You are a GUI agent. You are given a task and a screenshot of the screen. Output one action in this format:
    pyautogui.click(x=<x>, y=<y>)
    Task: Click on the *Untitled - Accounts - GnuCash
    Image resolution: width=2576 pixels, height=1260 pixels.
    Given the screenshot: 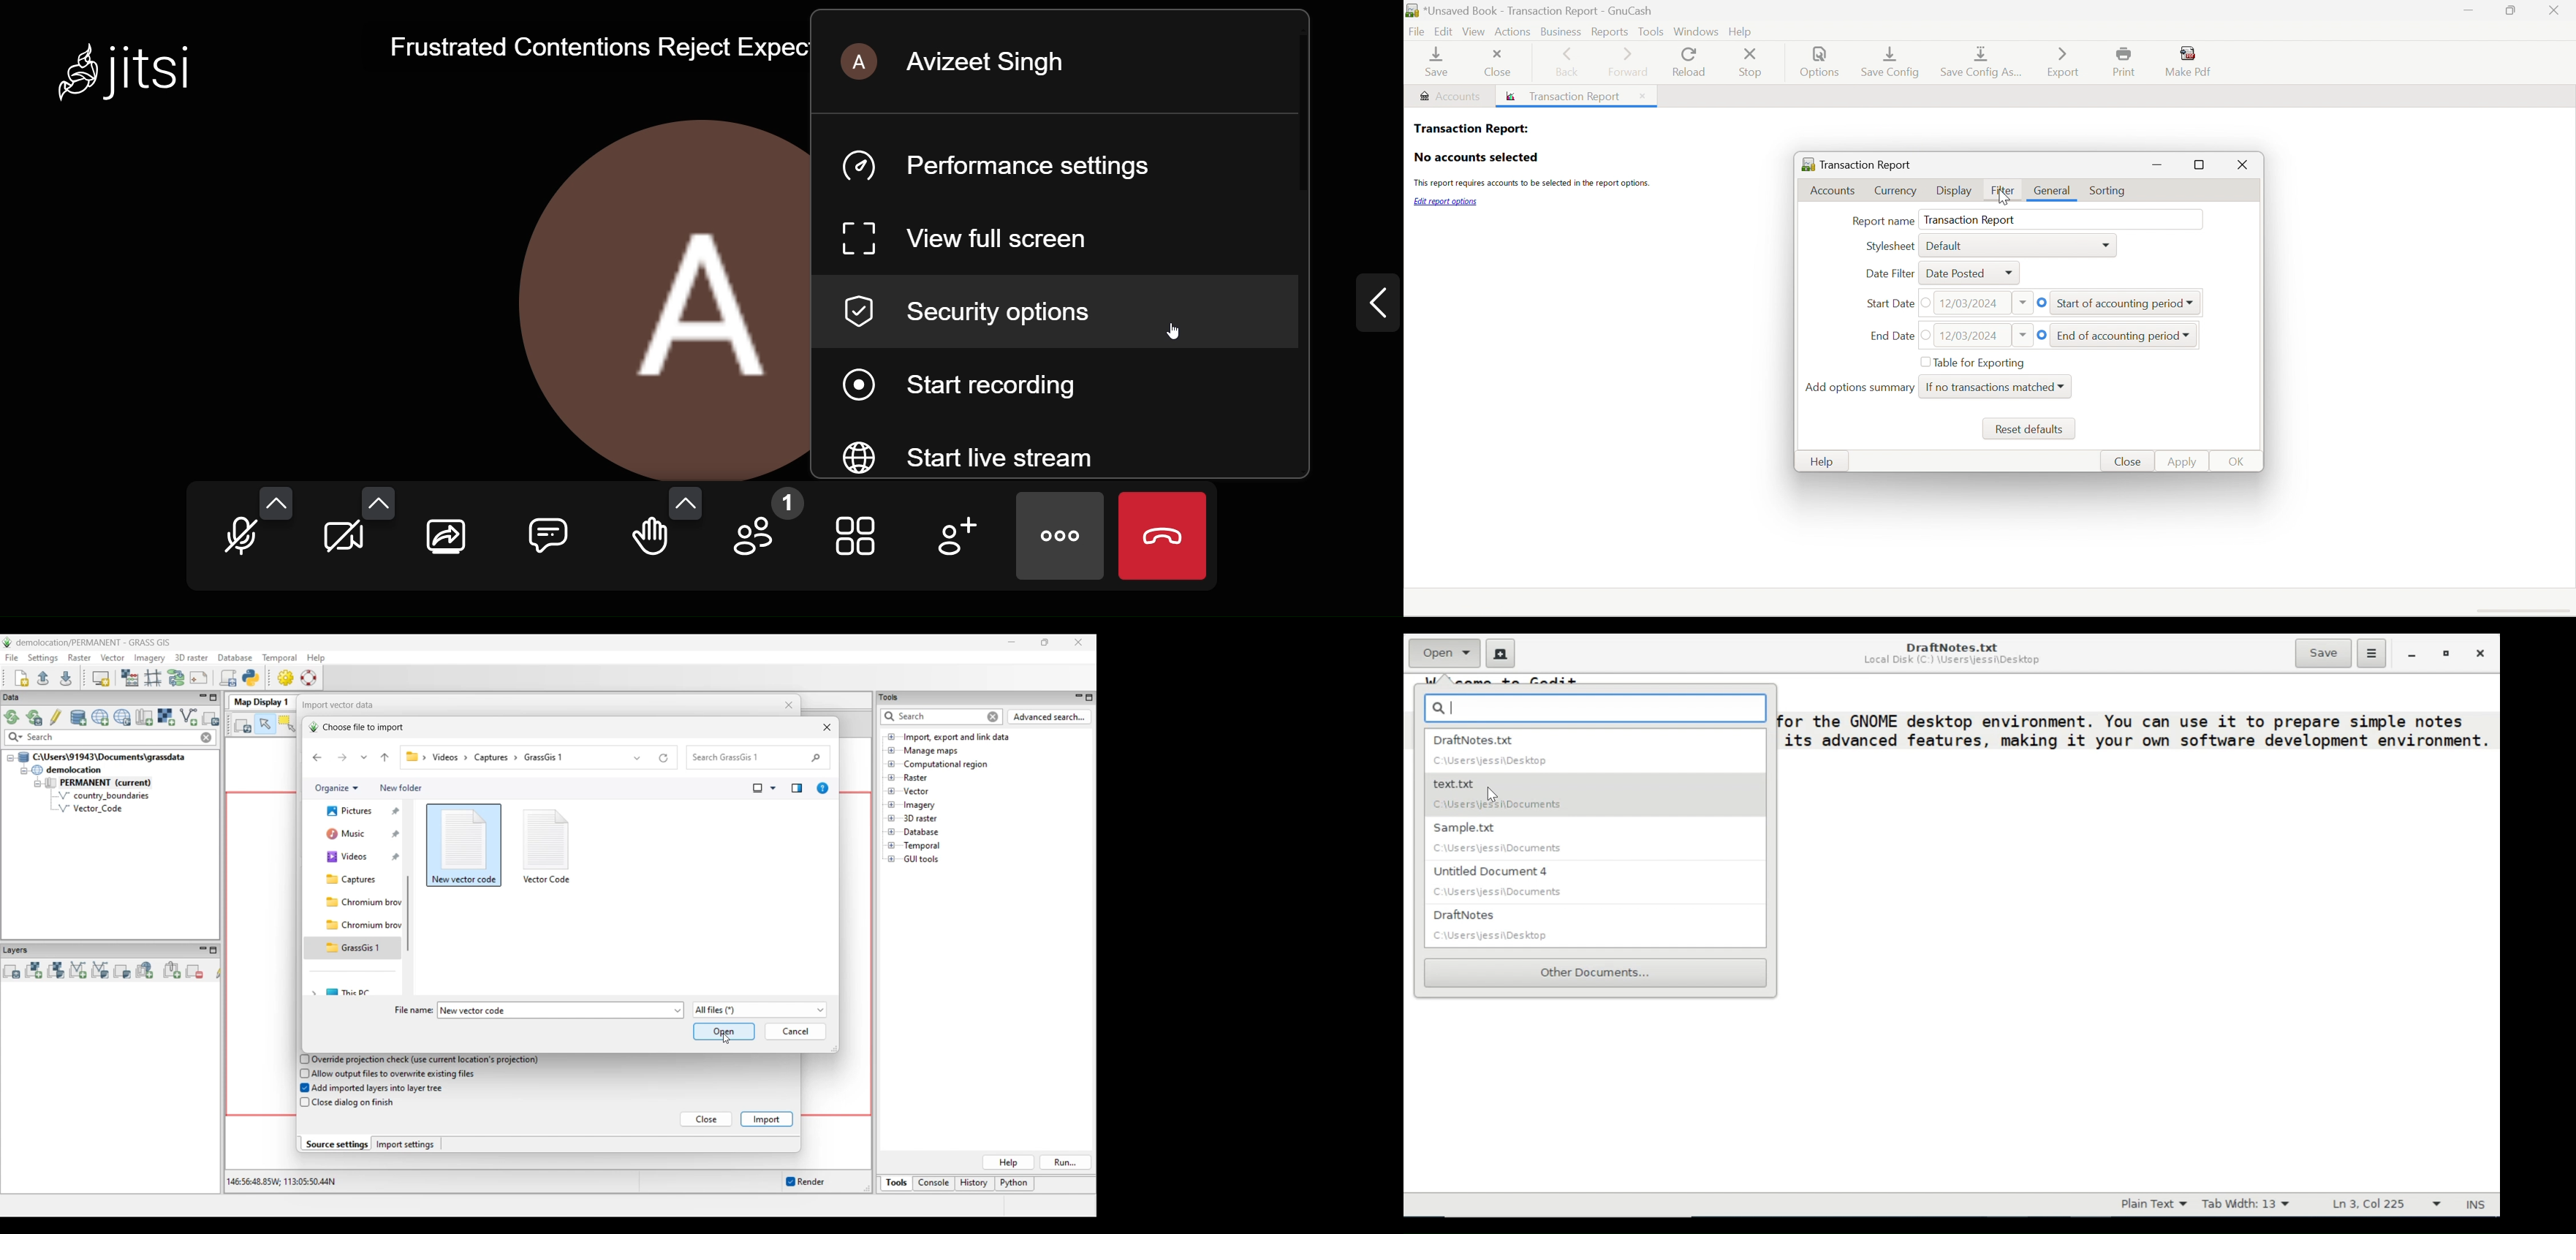 What is the action you would take?
    pyautogui.click(x=1542, y=10)
    